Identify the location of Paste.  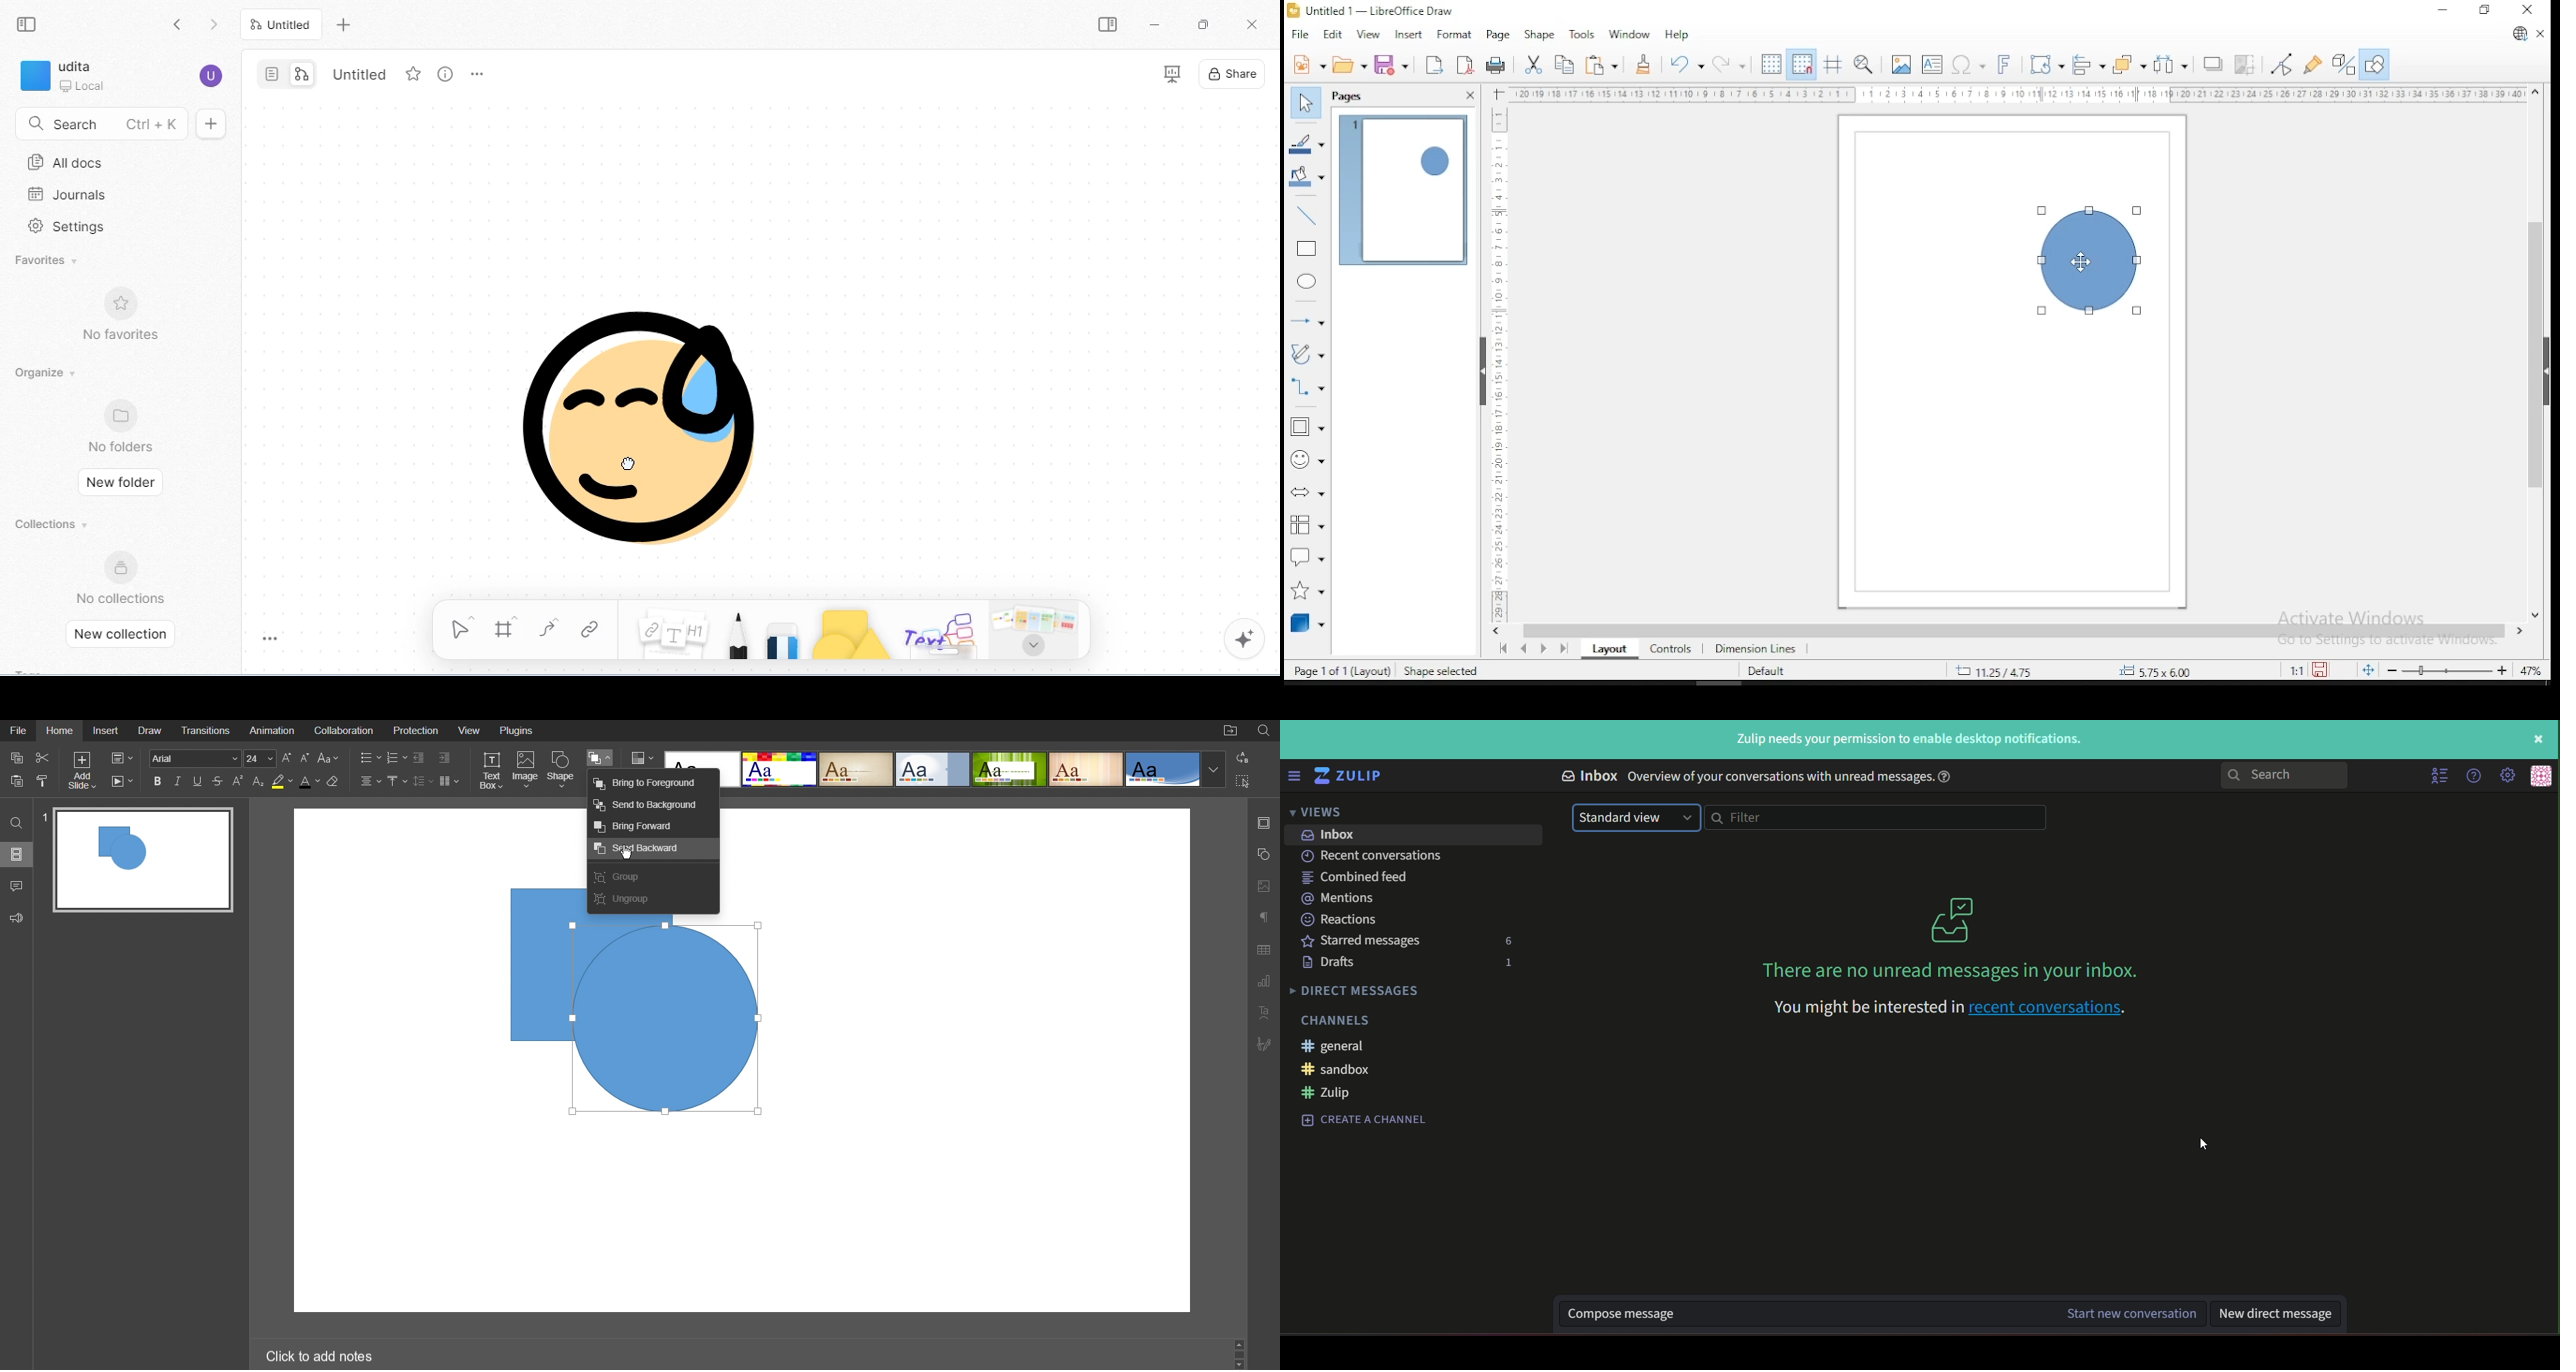
(15, 783).